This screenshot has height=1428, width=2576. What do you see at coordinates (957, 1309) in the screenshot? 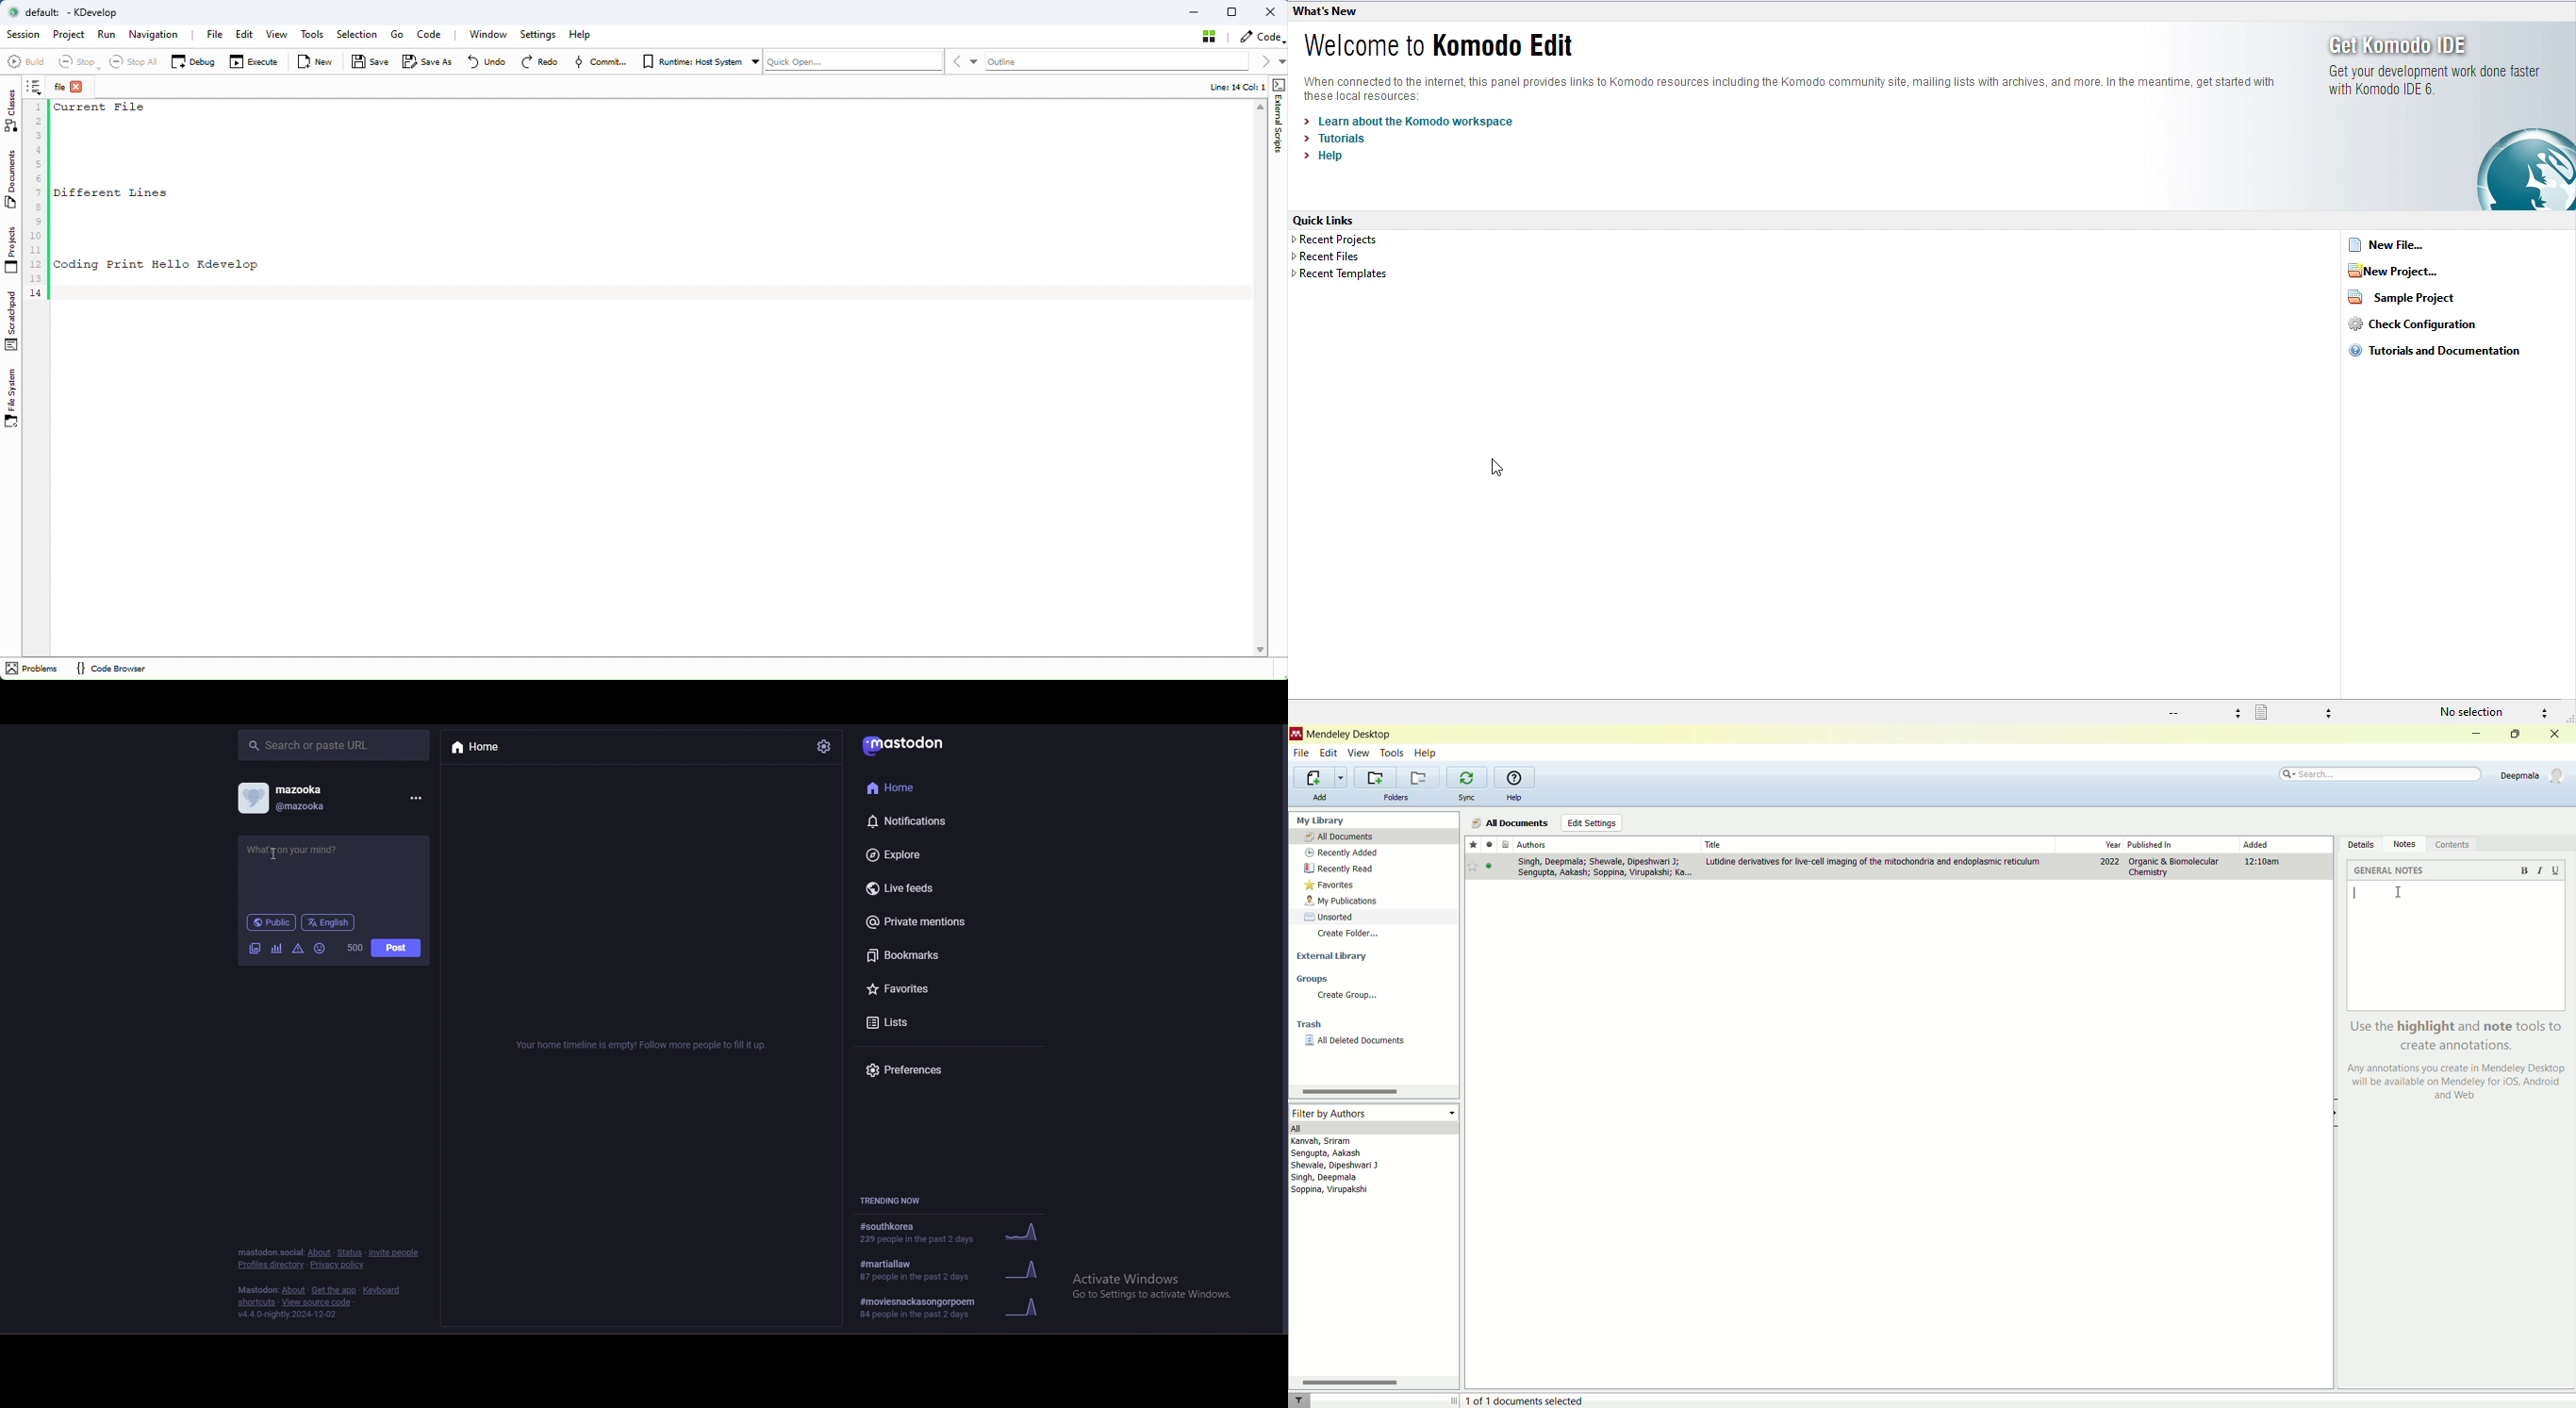
I see `#moviesnackasongorpoem` at bounding box center [957, 1309].